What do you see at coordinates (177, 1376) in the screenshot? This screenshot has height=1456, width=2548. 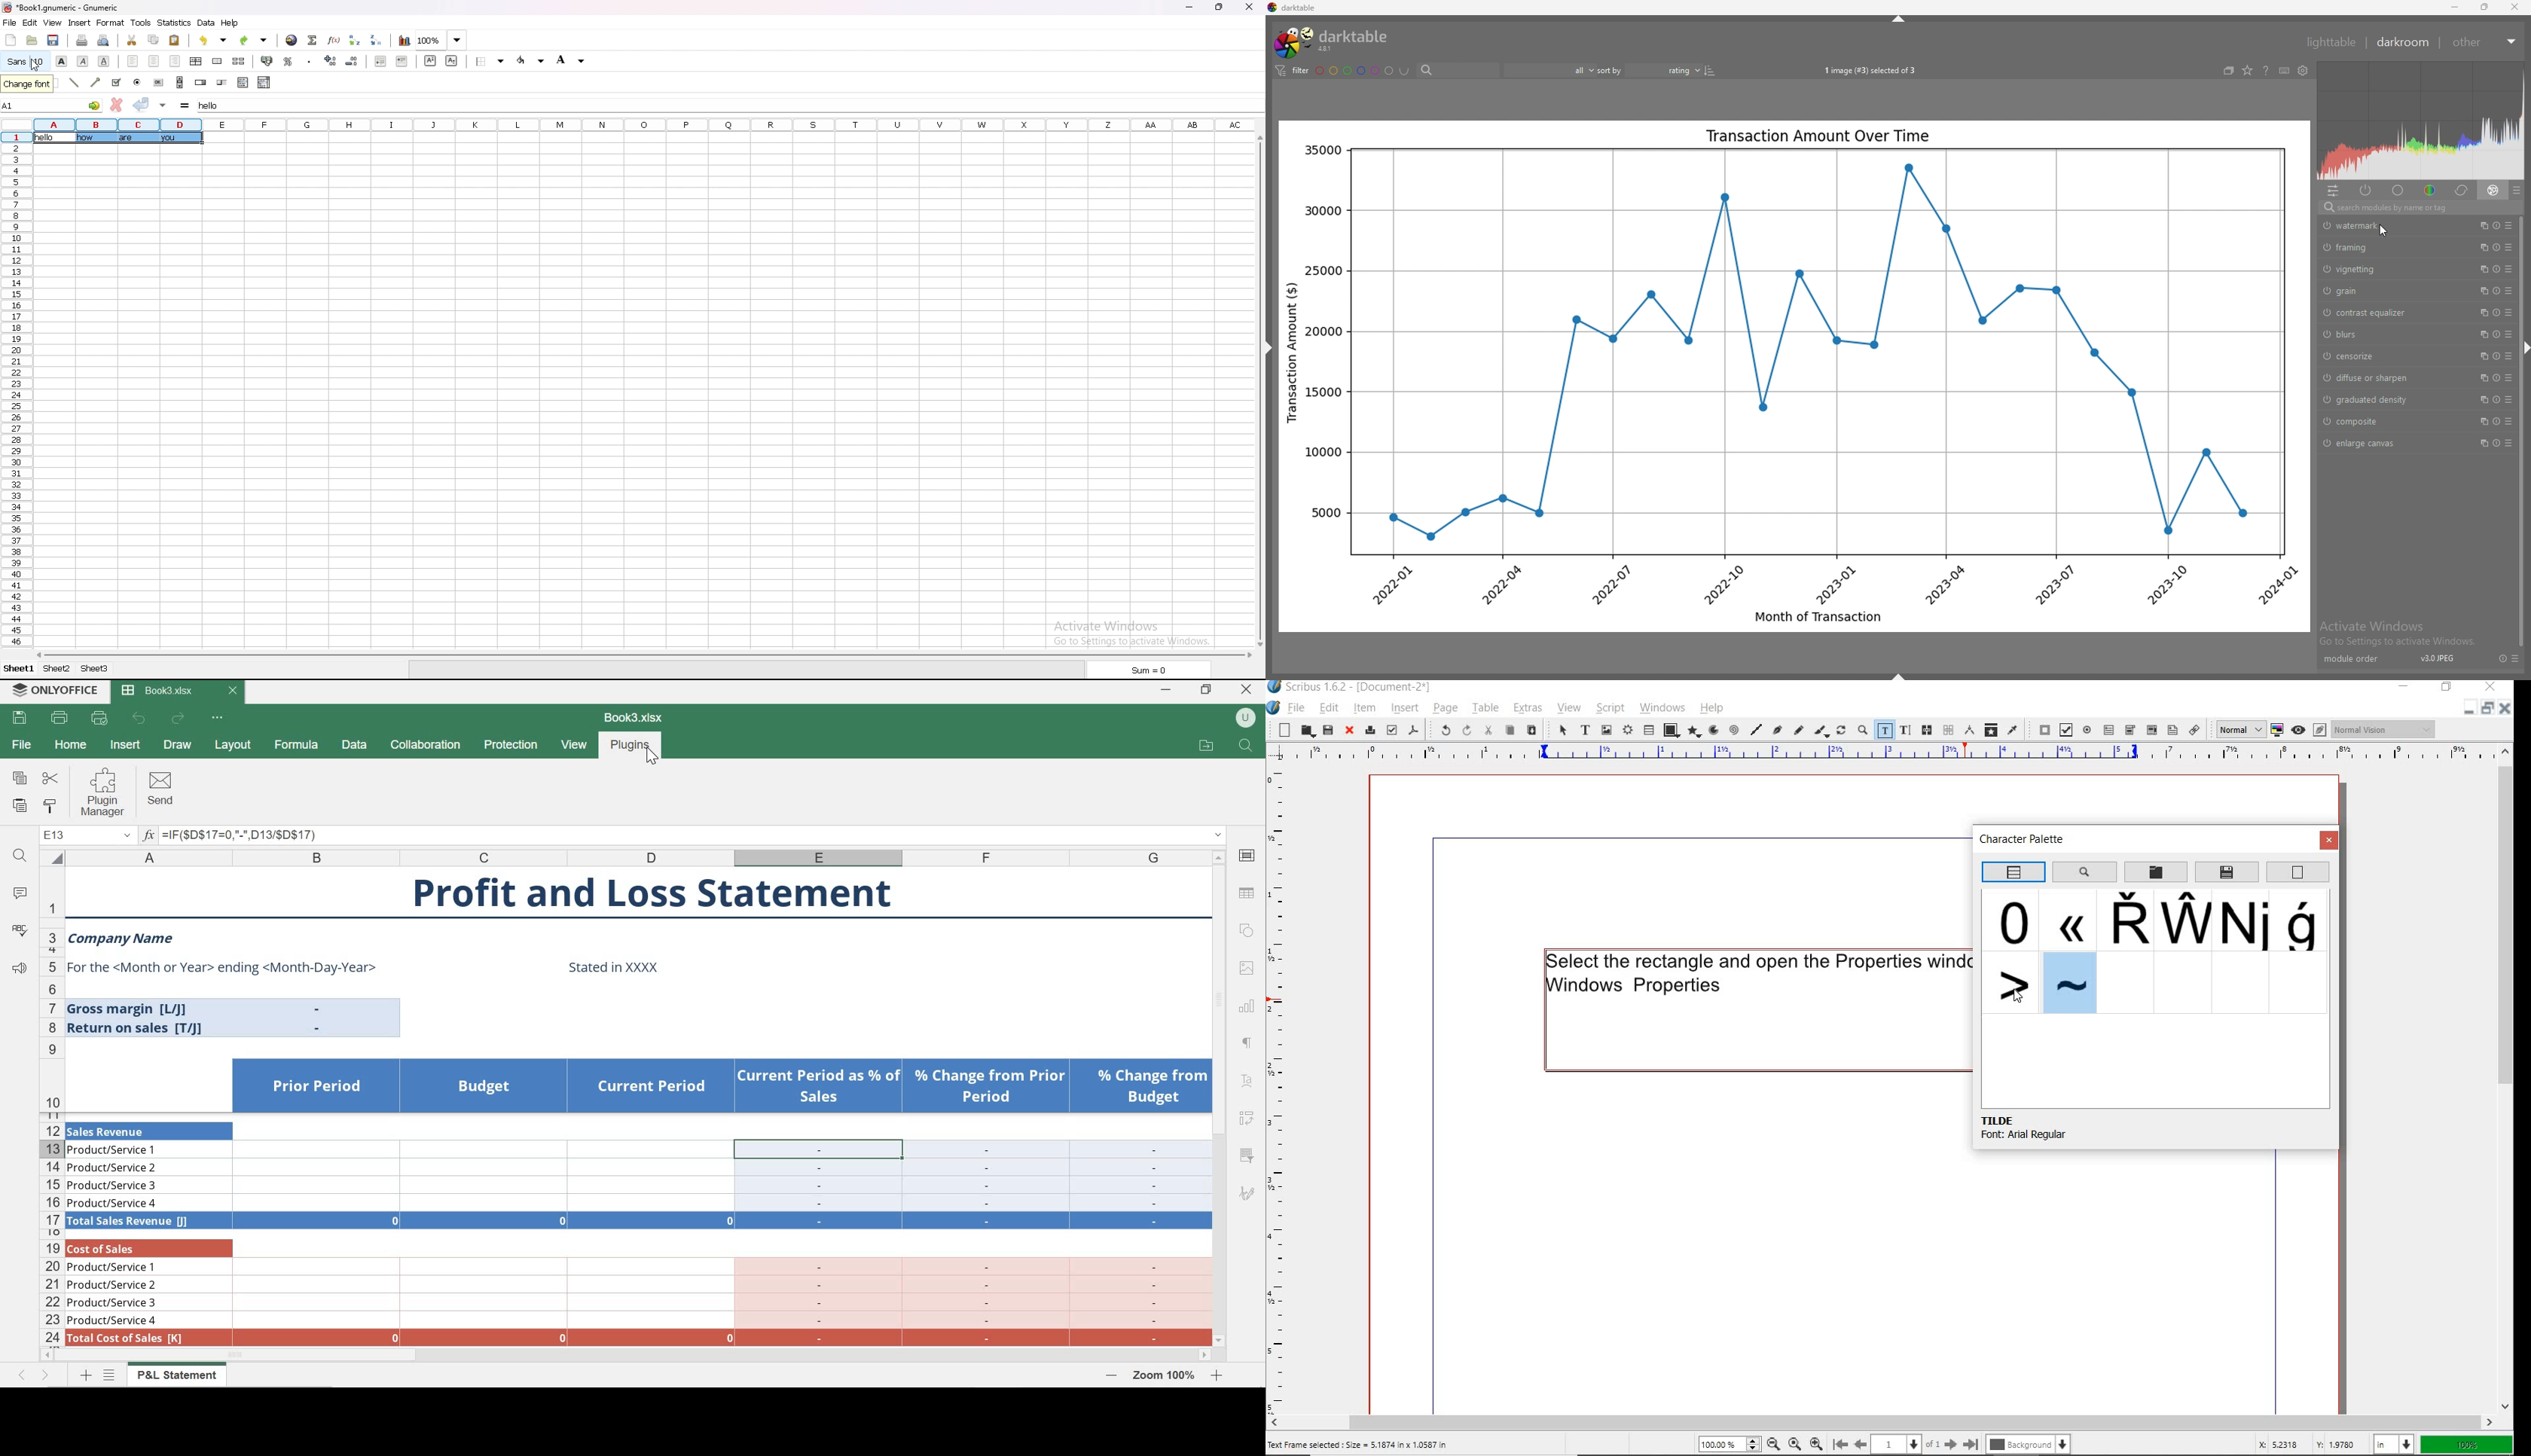 I see `P & L statement` at bounding box center [177, 1376].